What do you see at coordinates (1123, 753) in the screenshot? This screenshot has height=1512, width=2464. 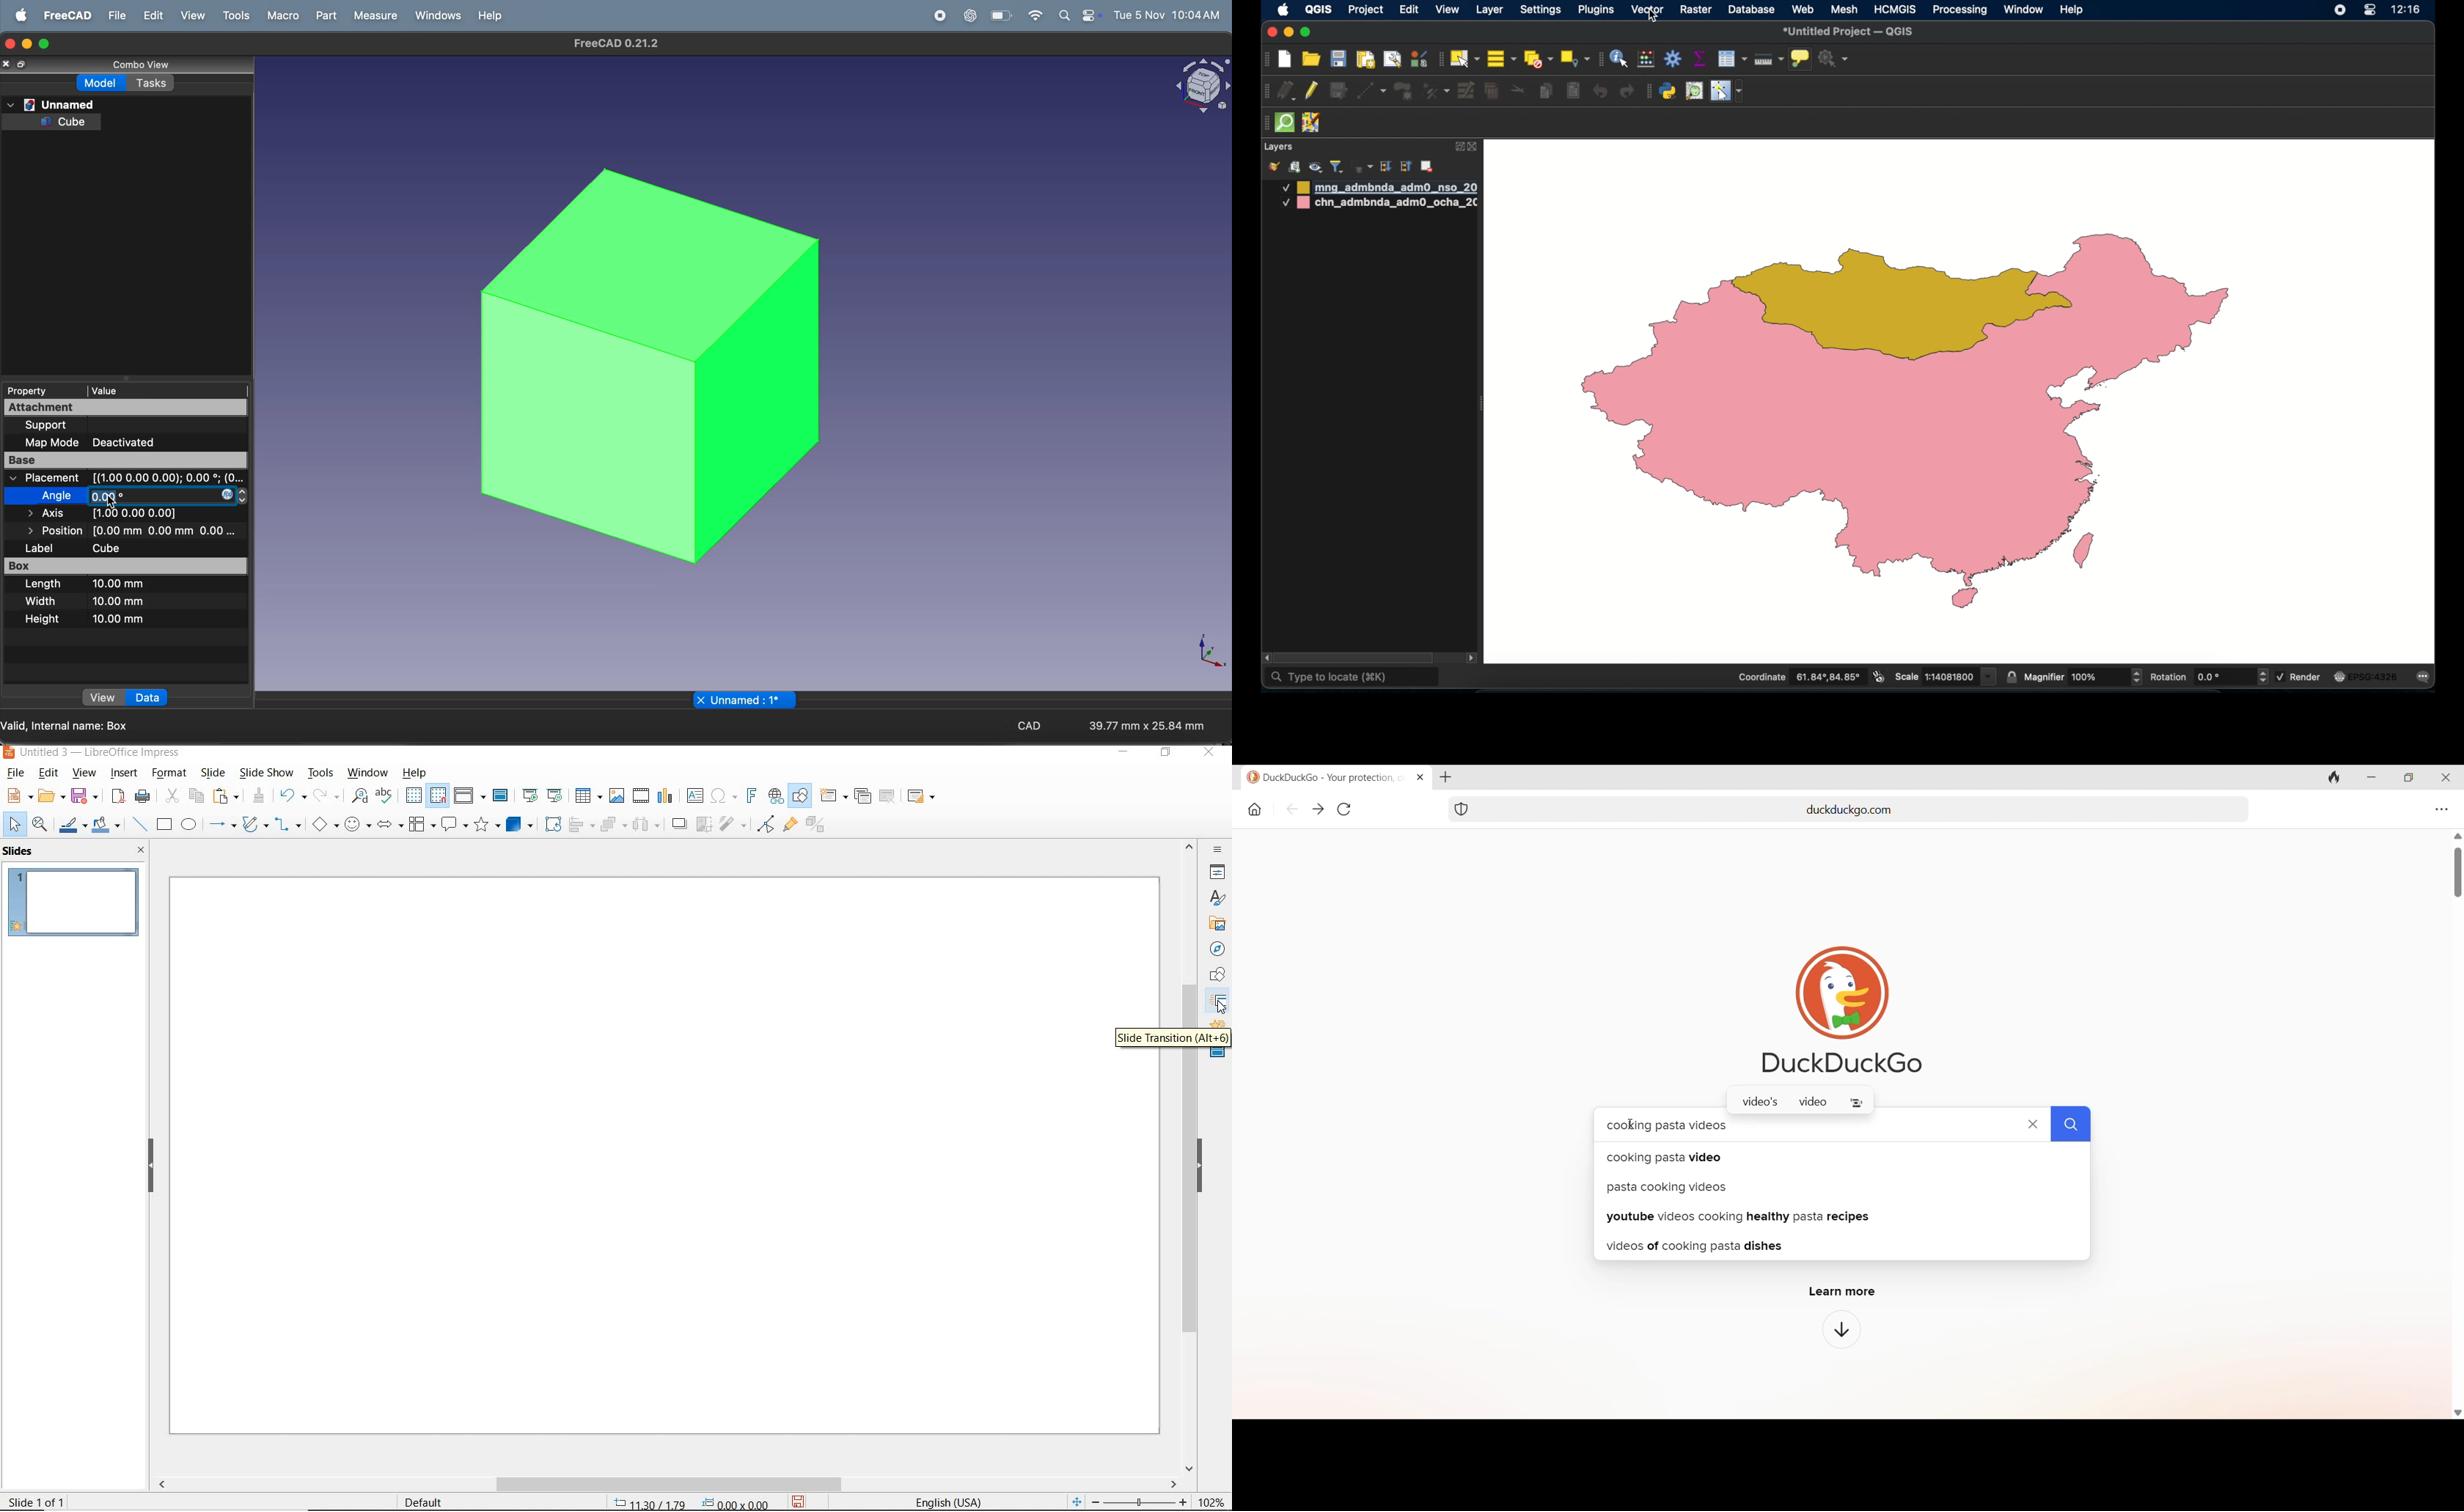 I see `MINIMIZE` at bounding box center [1123, 753].